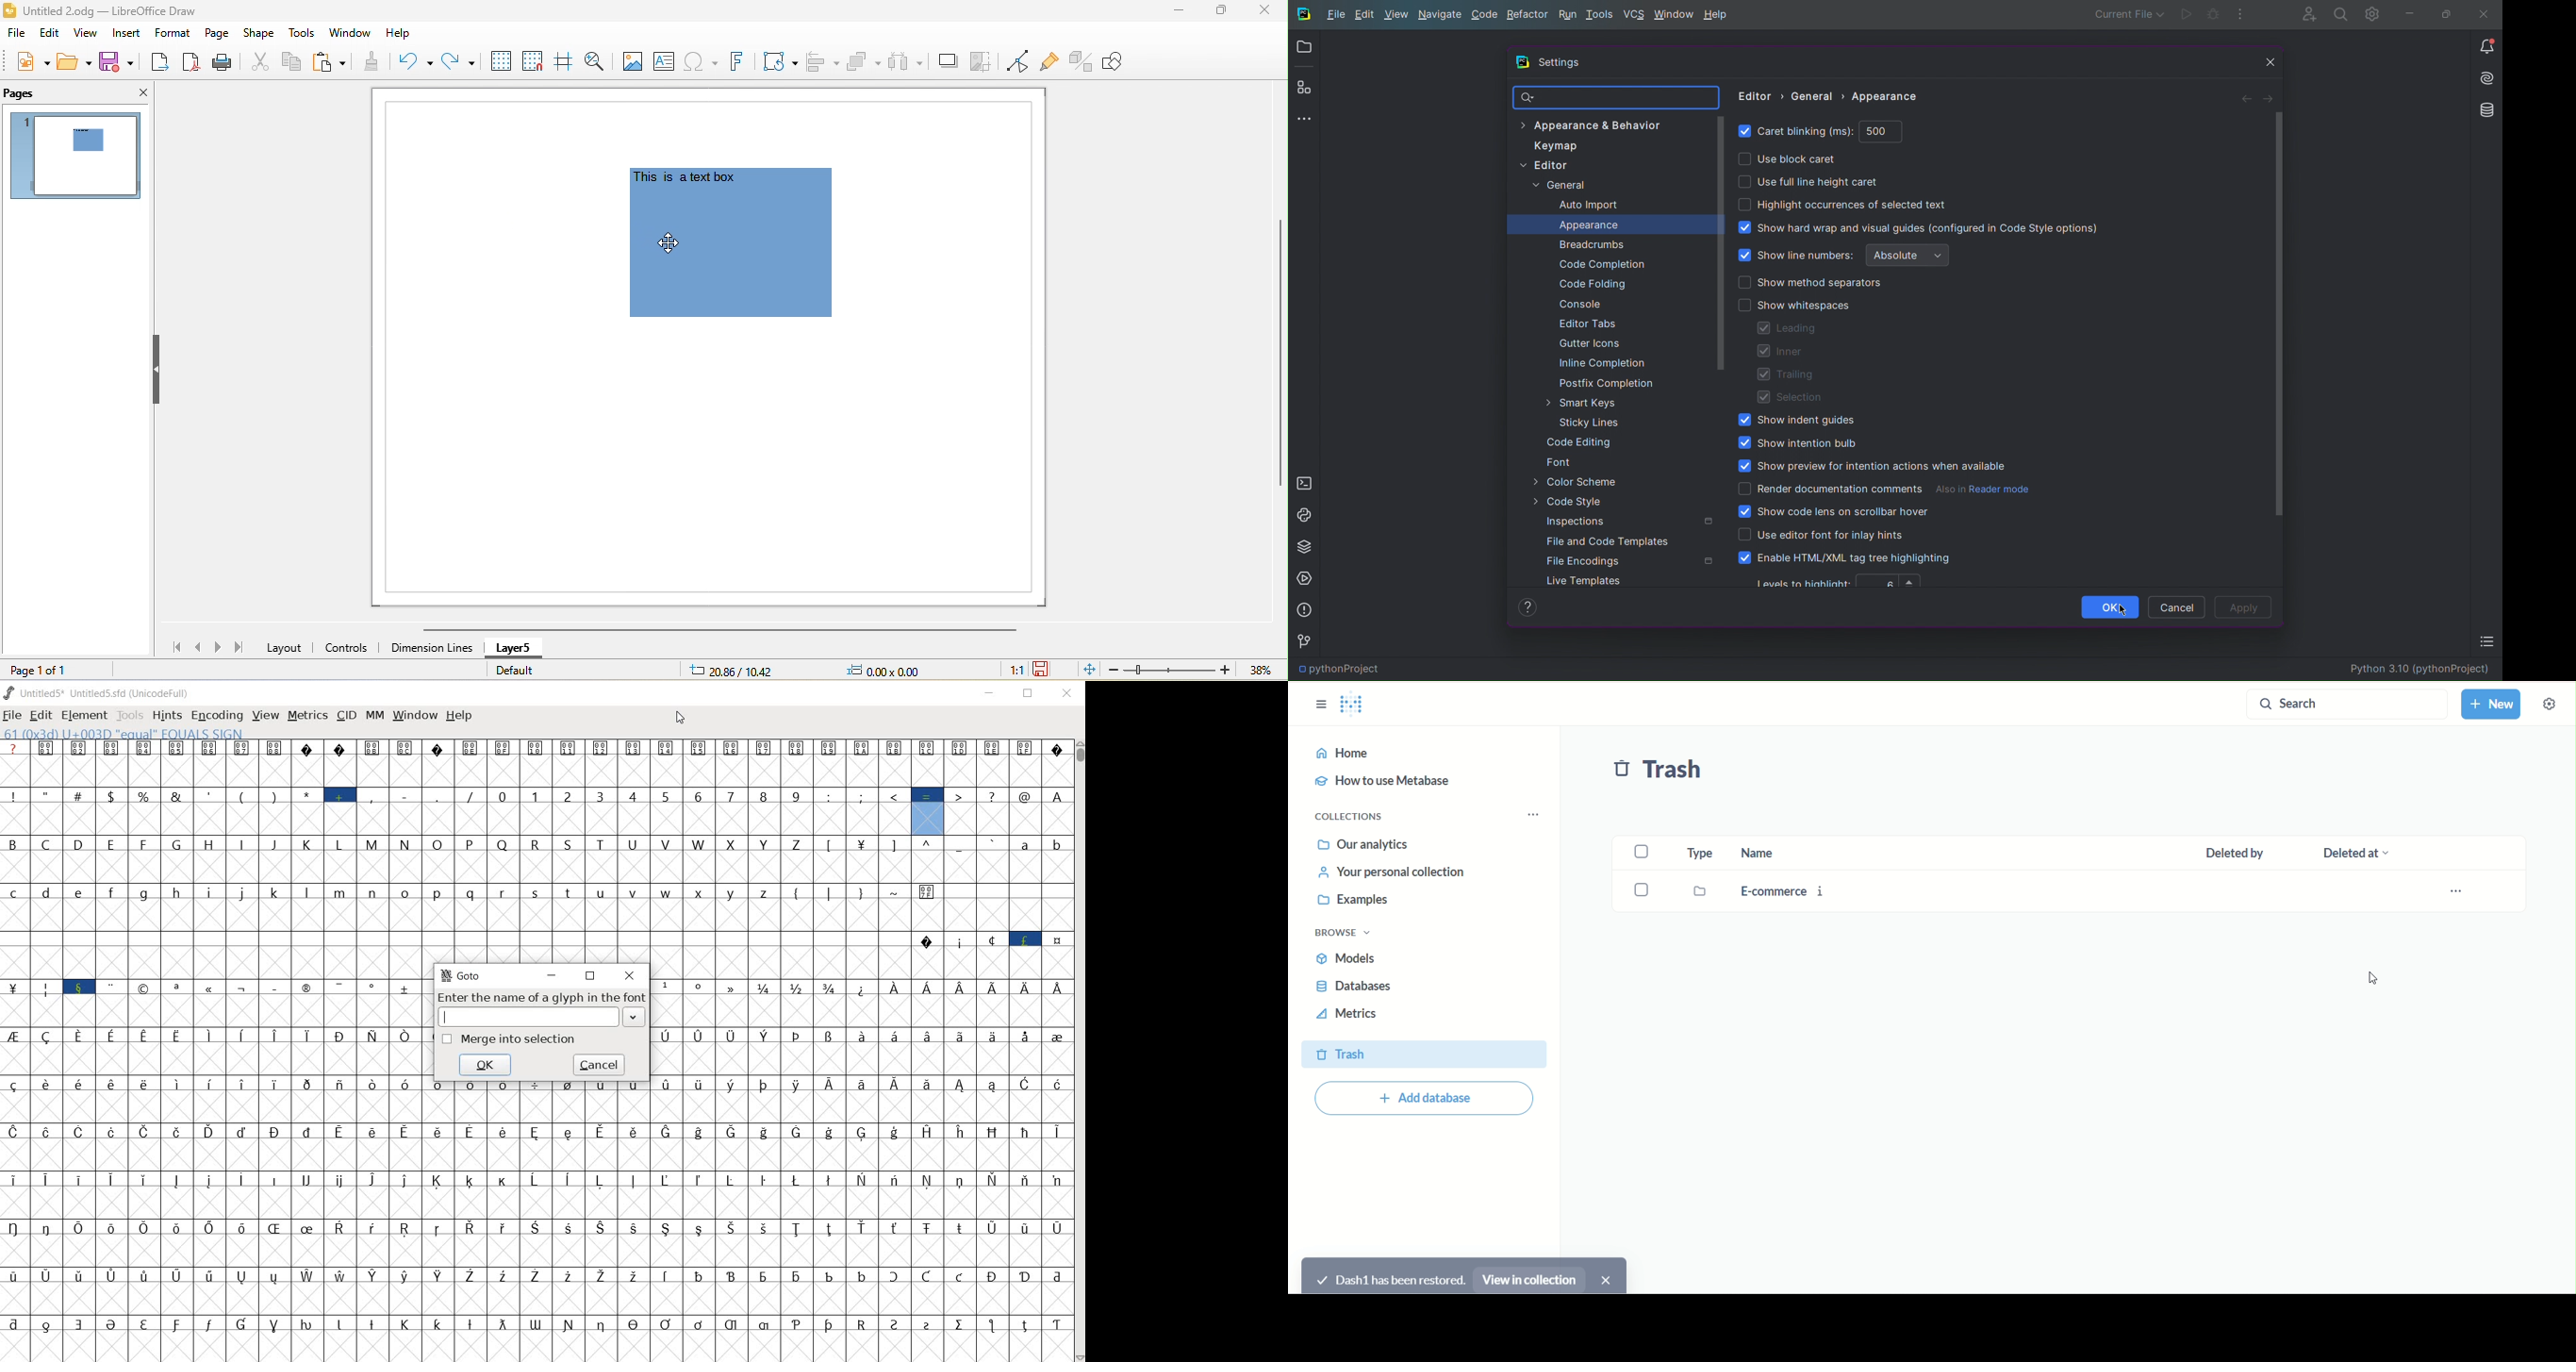 The image size is (2576, 1372). I want to click on layer5, so click(517, 650).